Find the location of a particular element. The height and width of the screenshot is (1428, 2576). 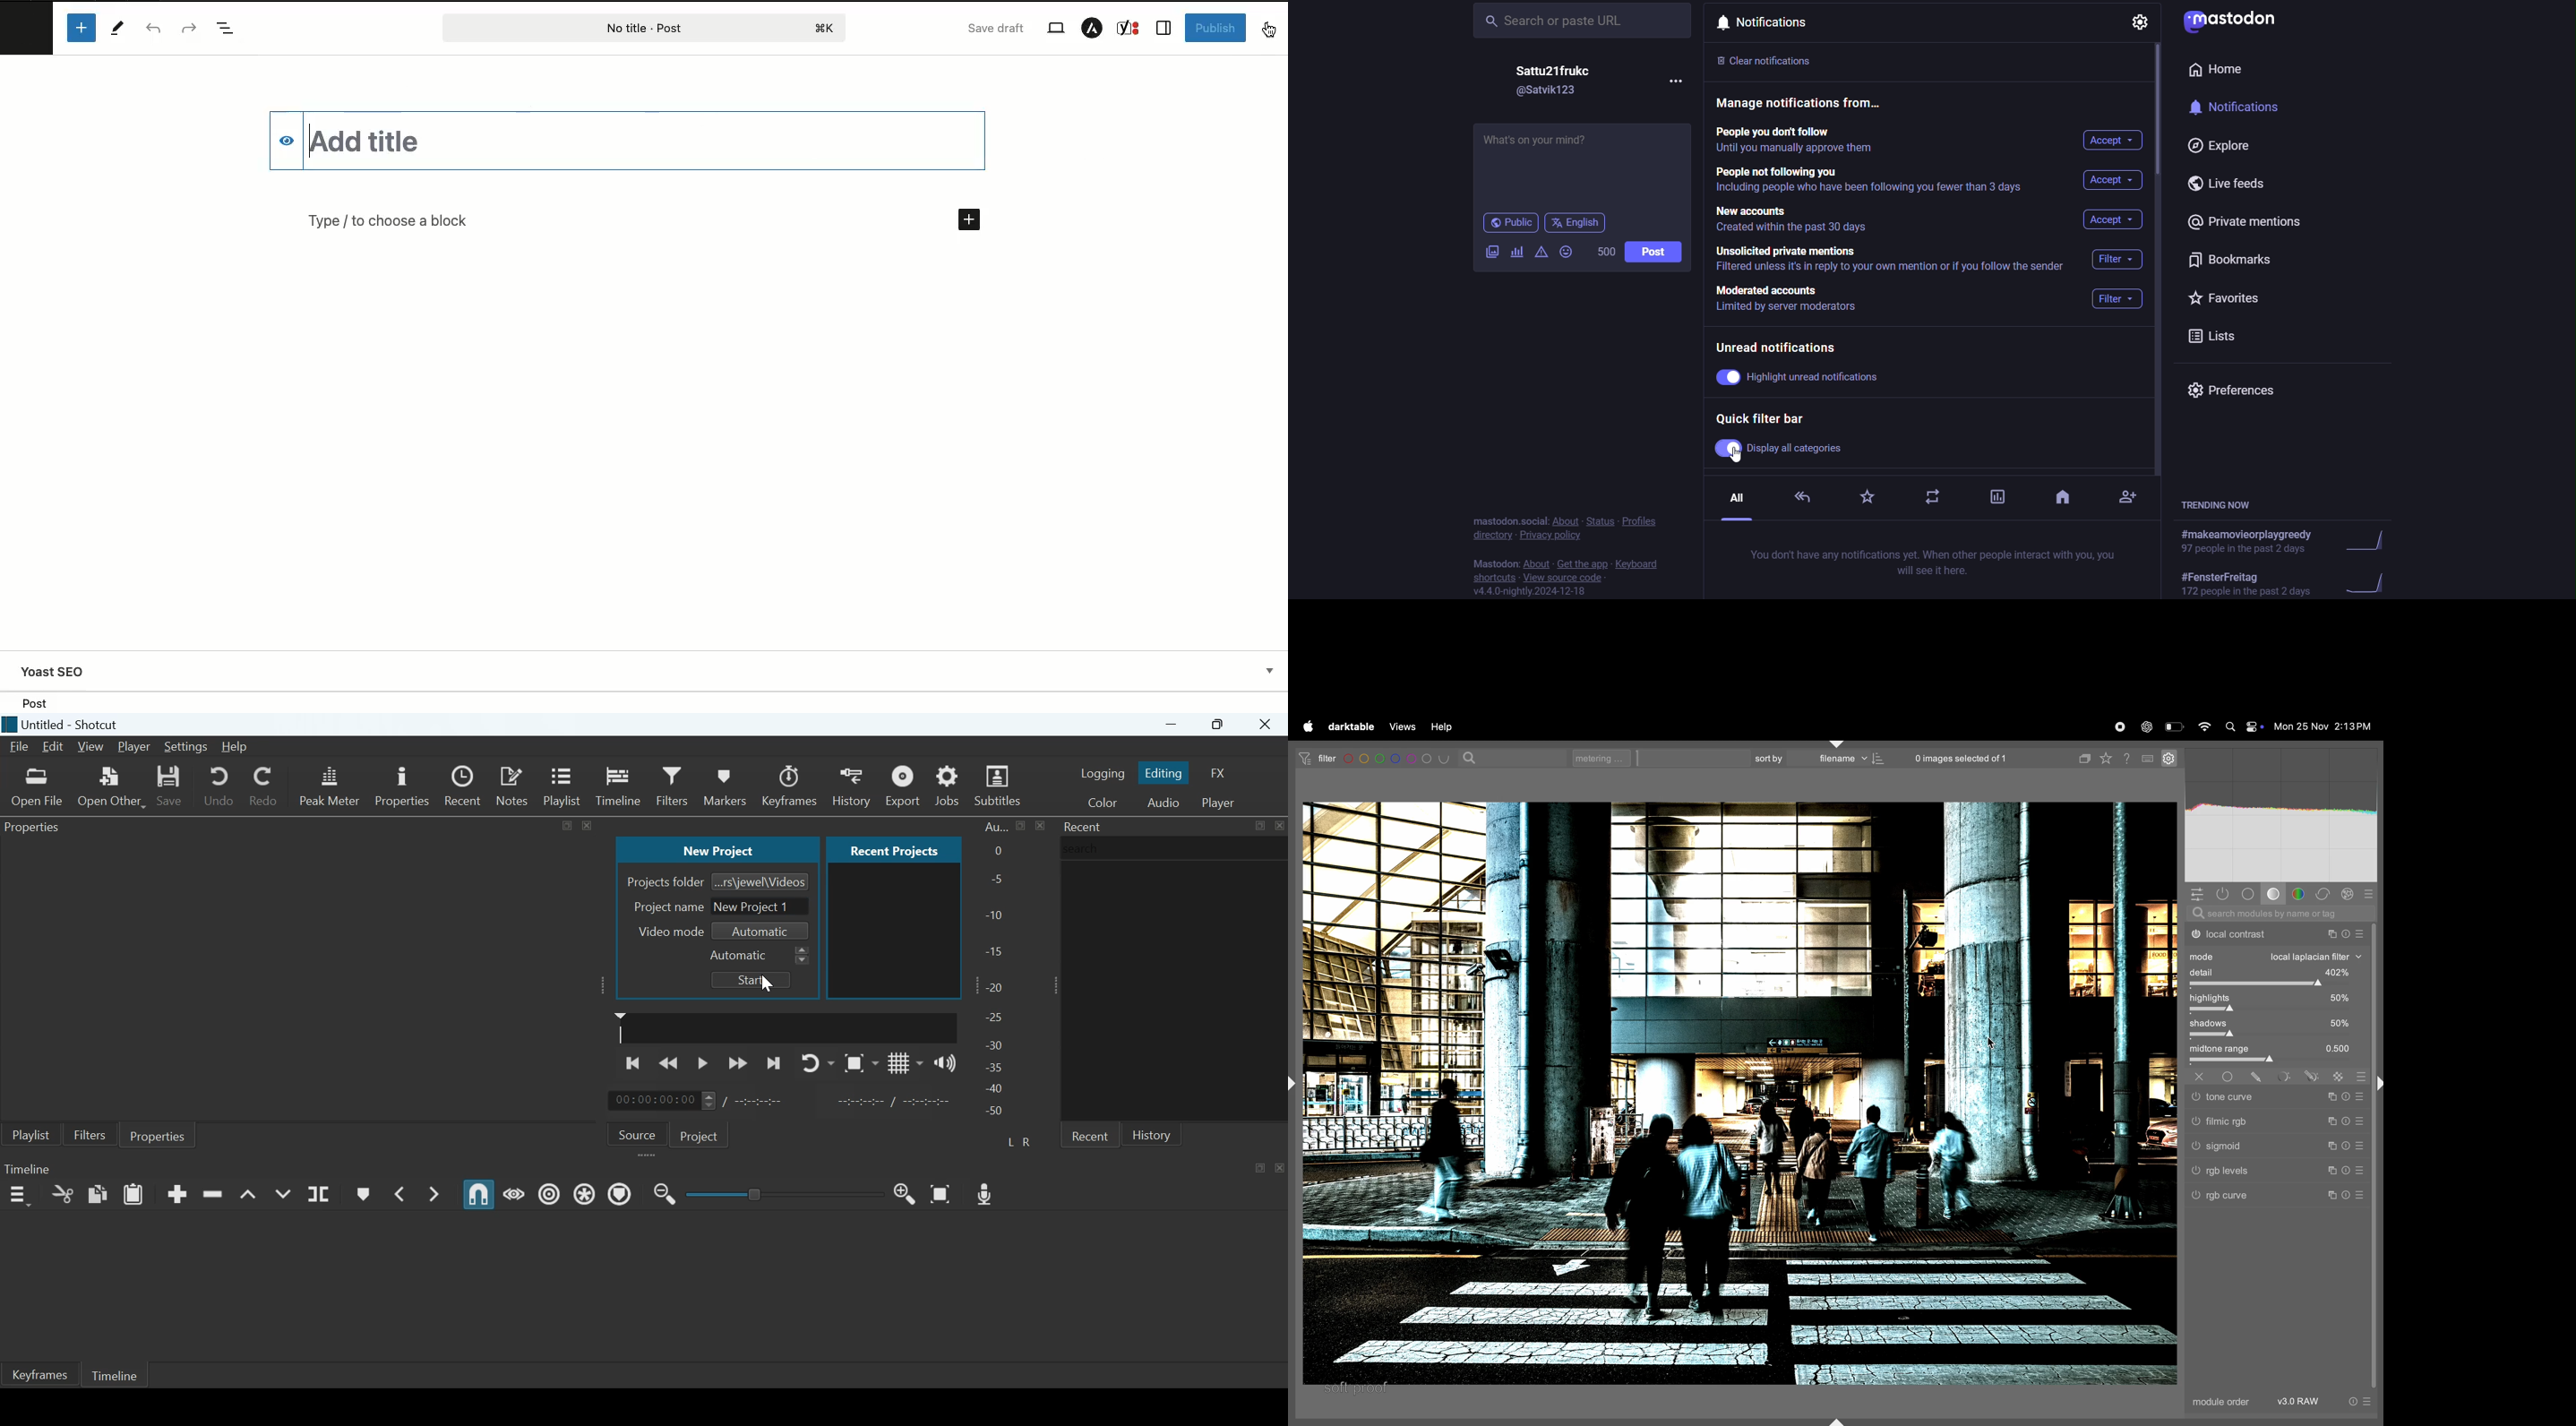

highlight unread notification is located at coordinates (1802, 379).